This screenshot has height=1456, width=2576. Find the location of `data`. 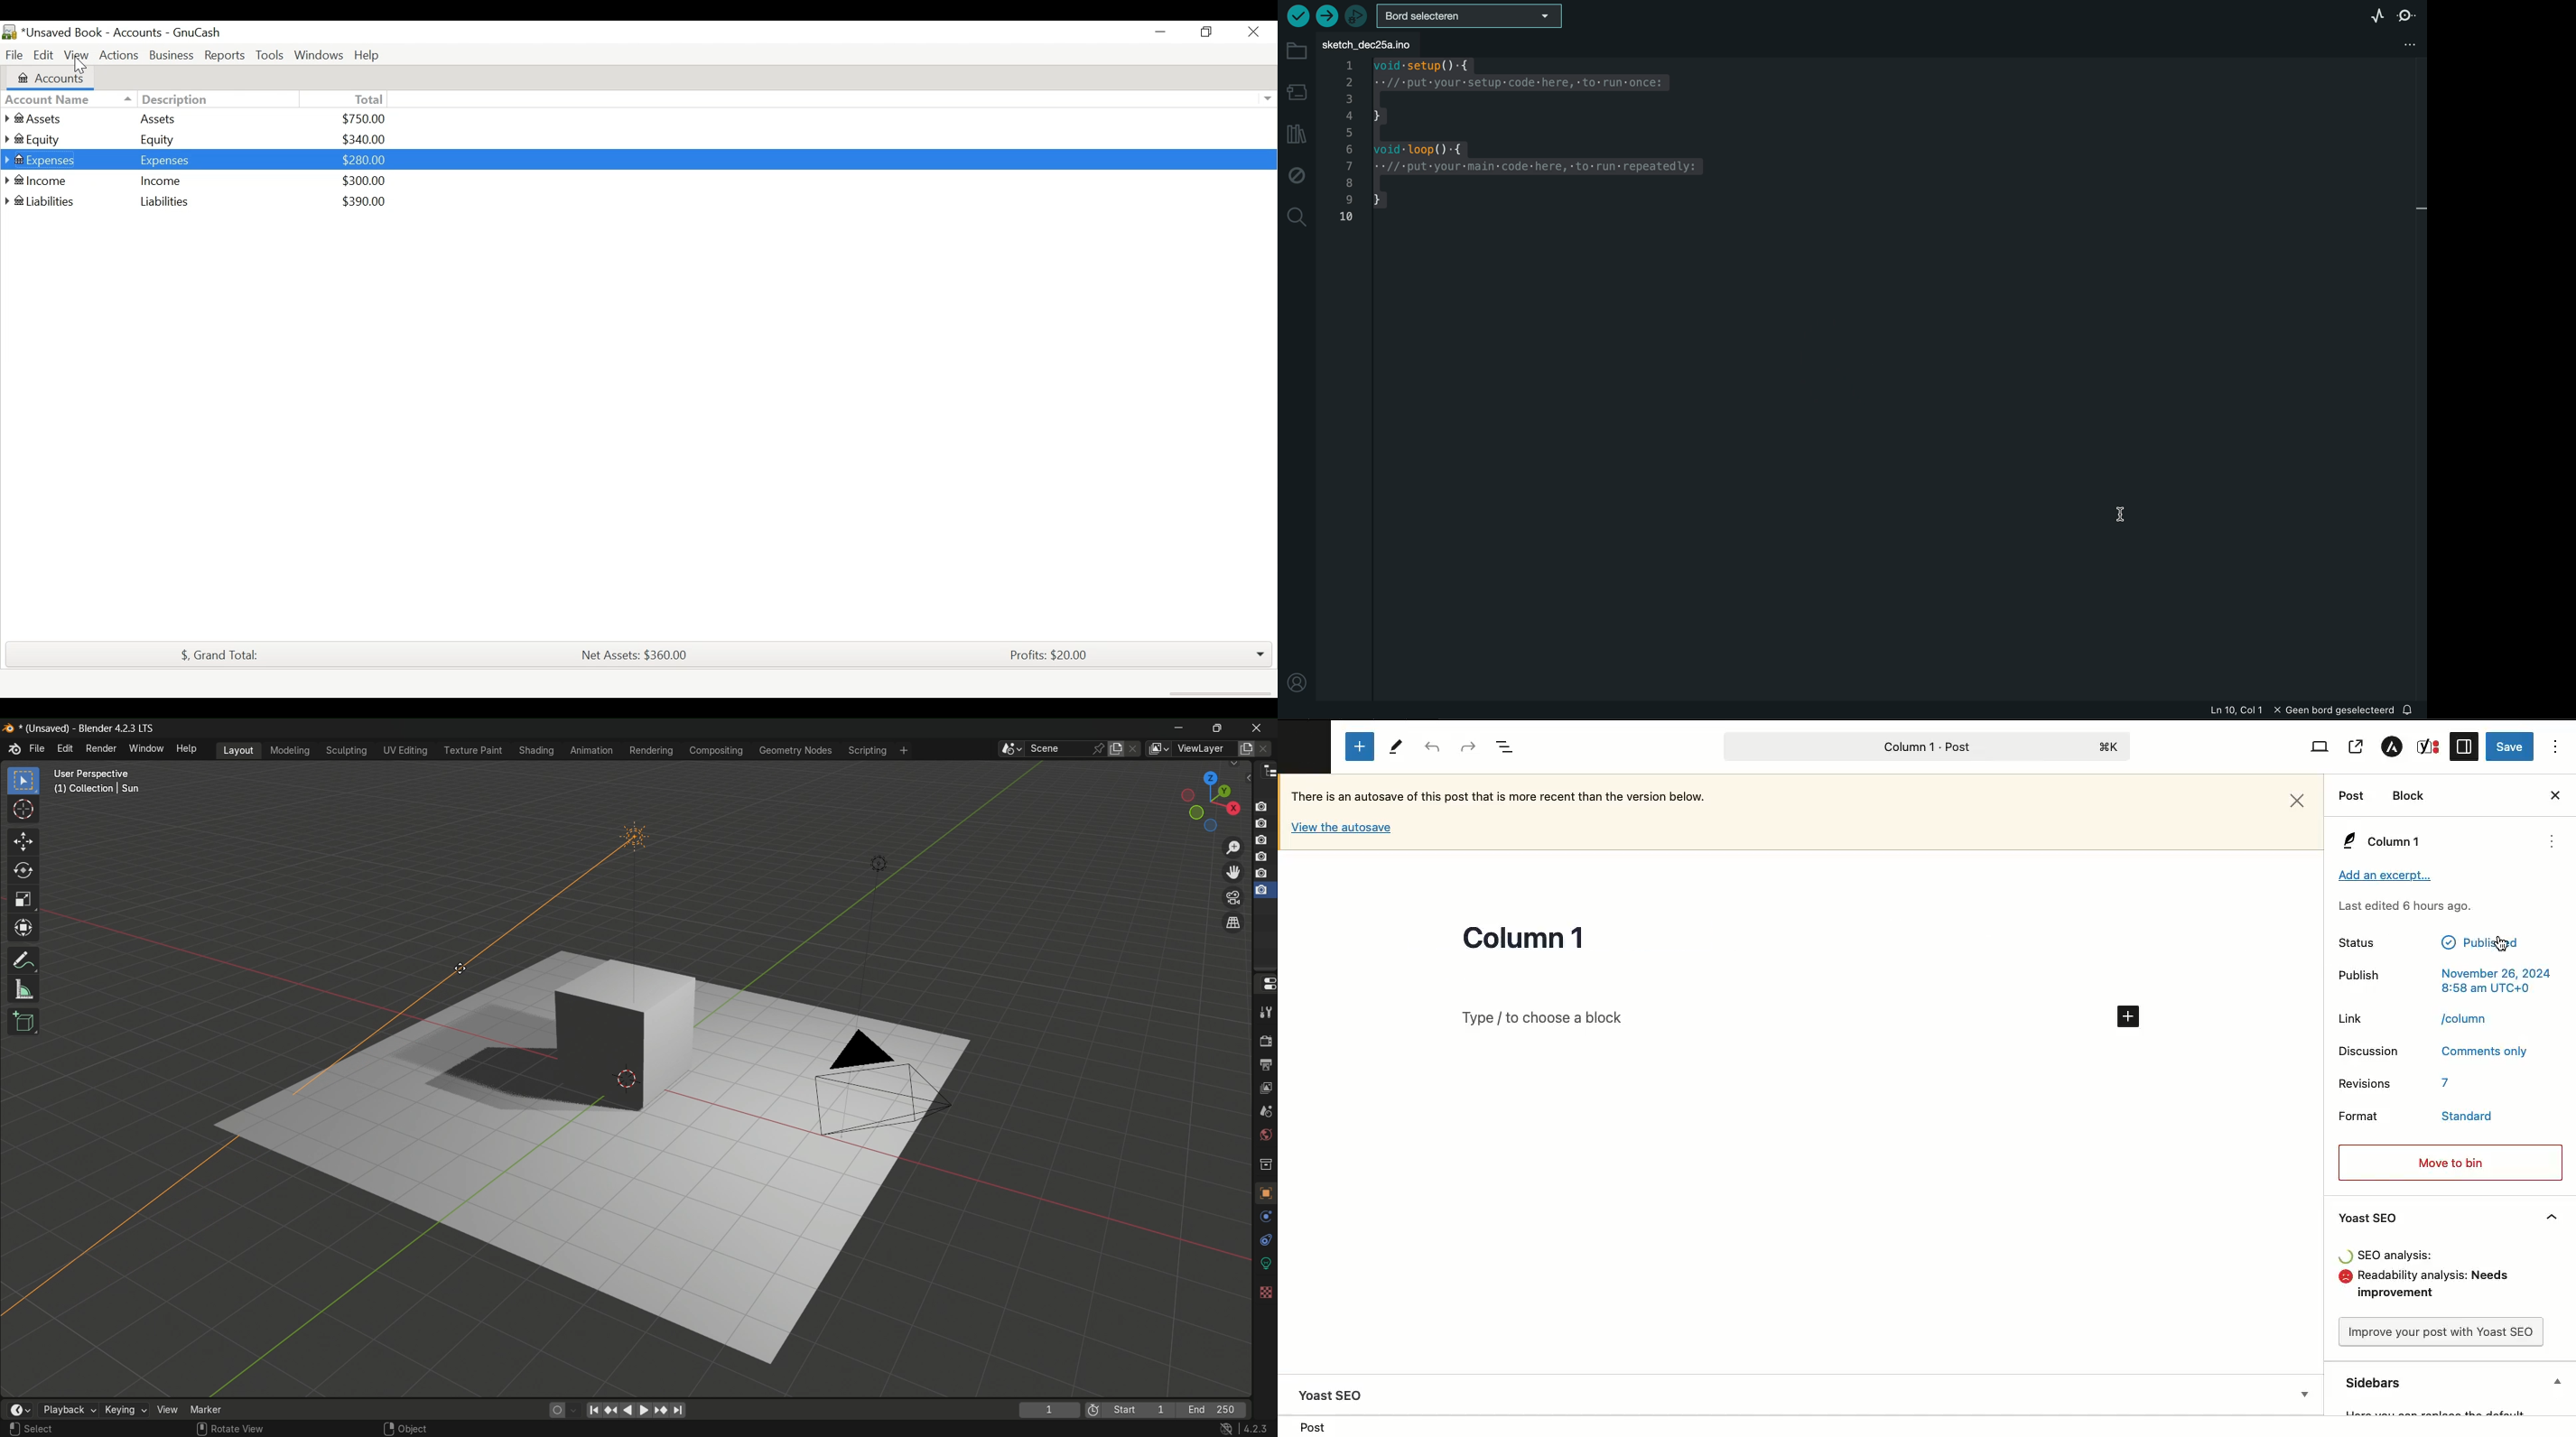

data is located at coordinates (1266, 1263).